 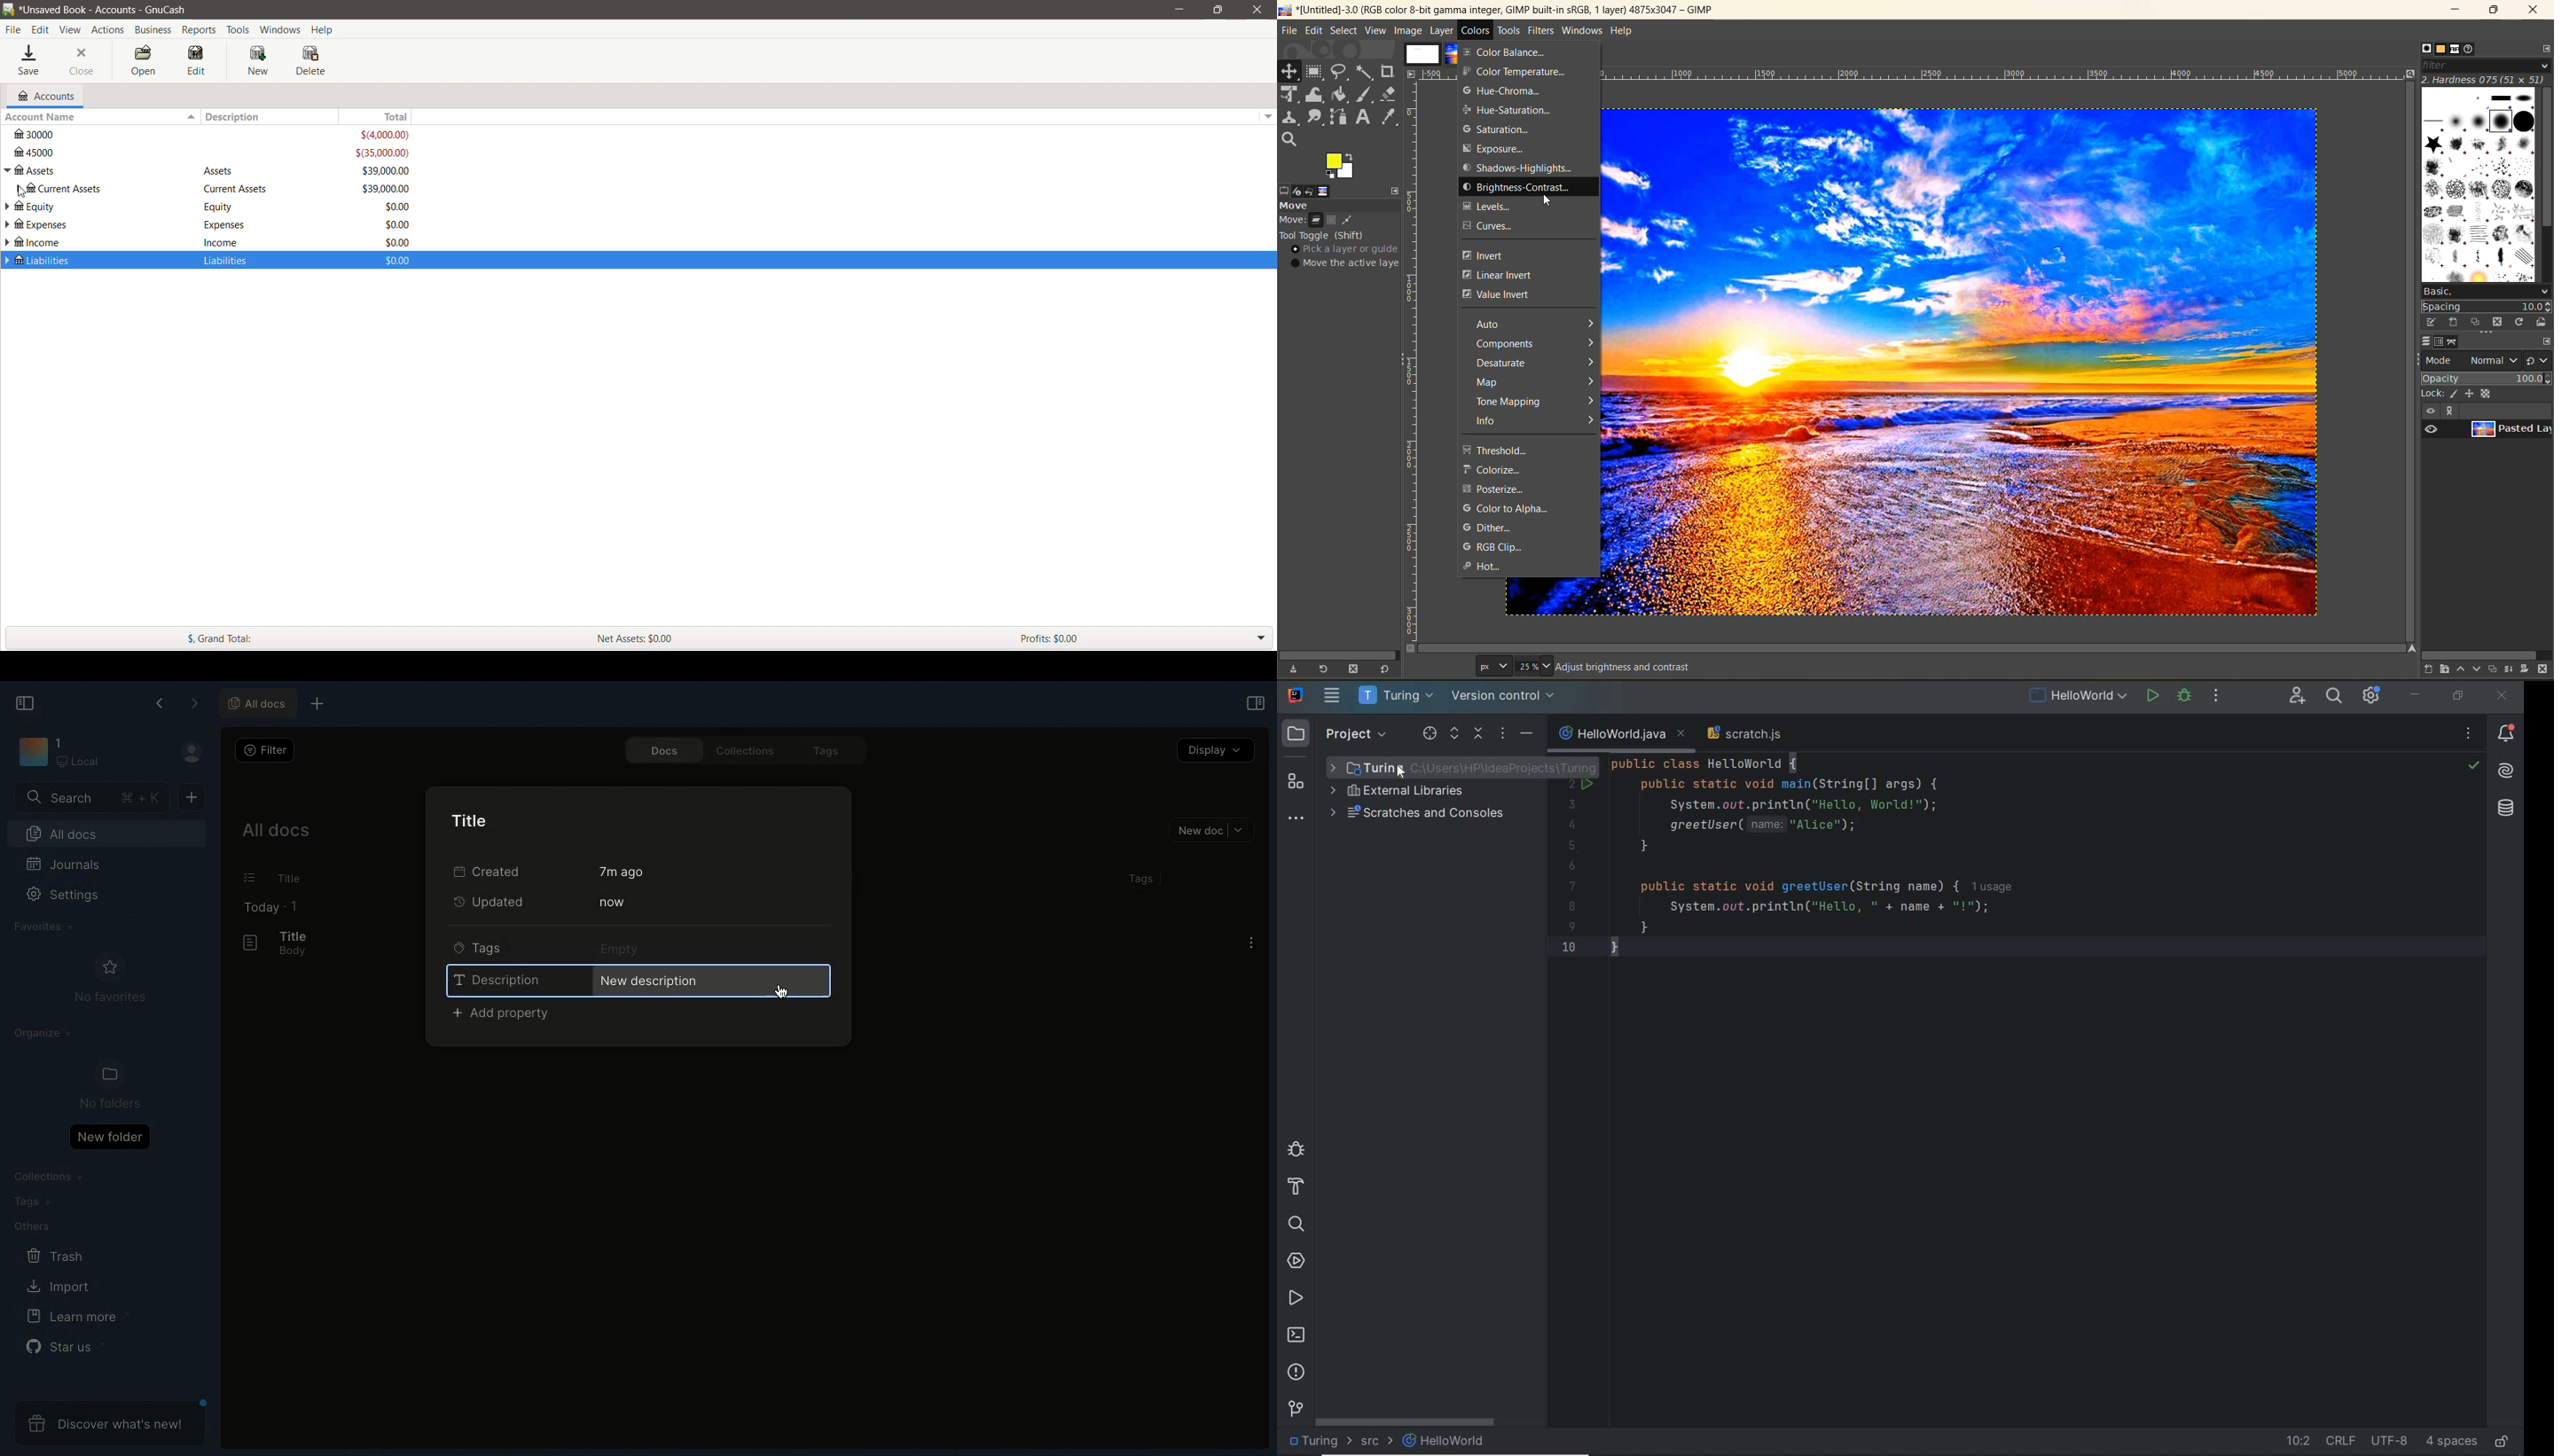 What do you see at coordinates (2485, 79) in the screenshot?
I see `hardness` at bounding box center [2485, 79].